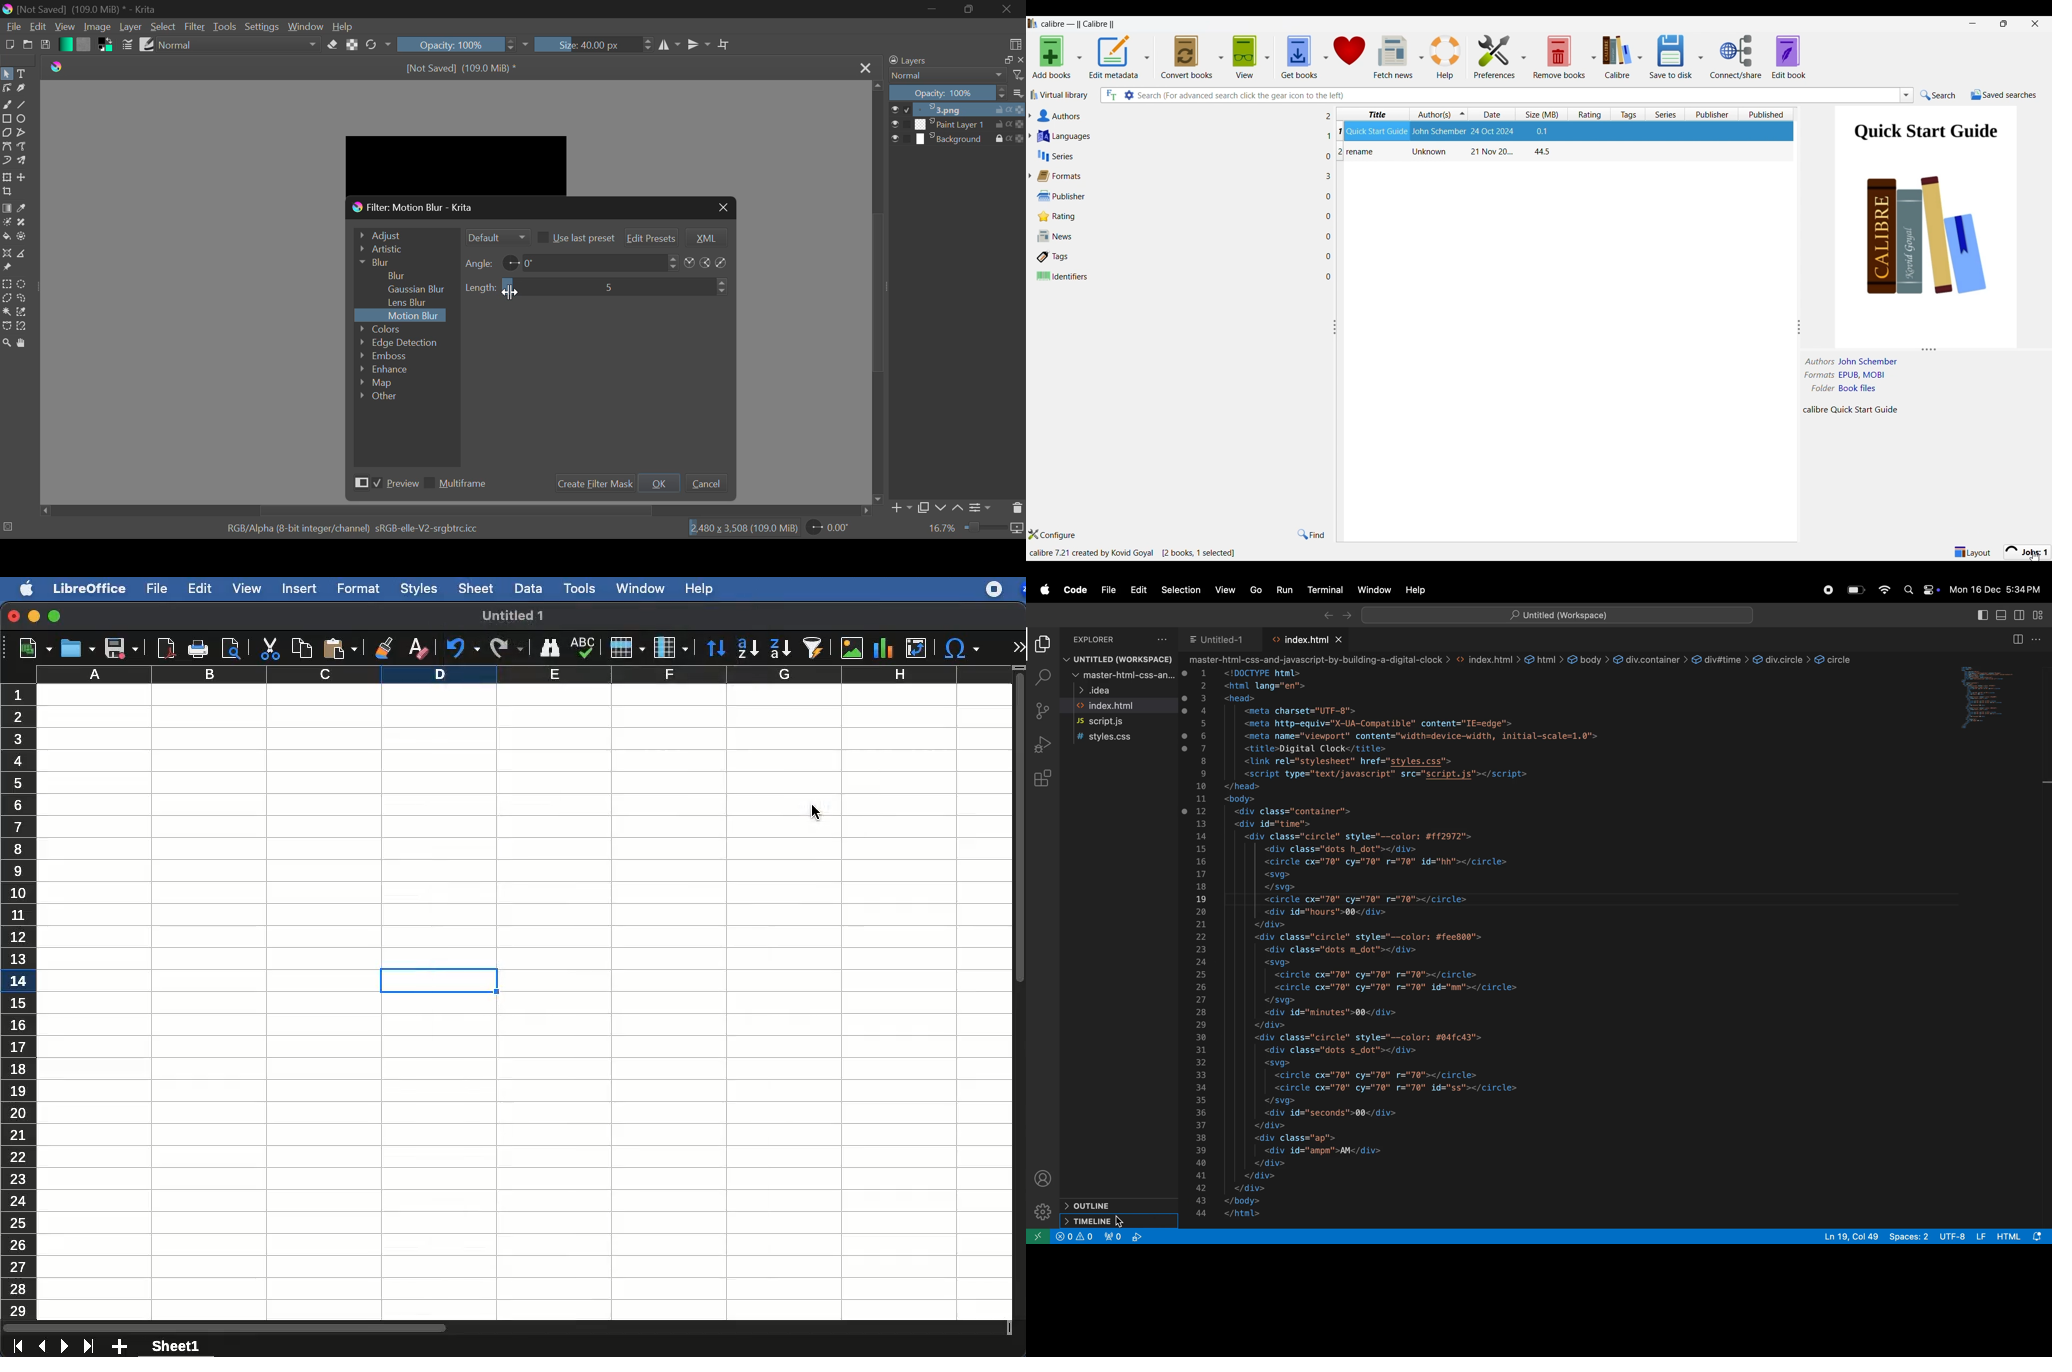  What do you see at coordinates (1327, 589) in the screenshot?
I see `terminal` at bounding box center [1327, 589].